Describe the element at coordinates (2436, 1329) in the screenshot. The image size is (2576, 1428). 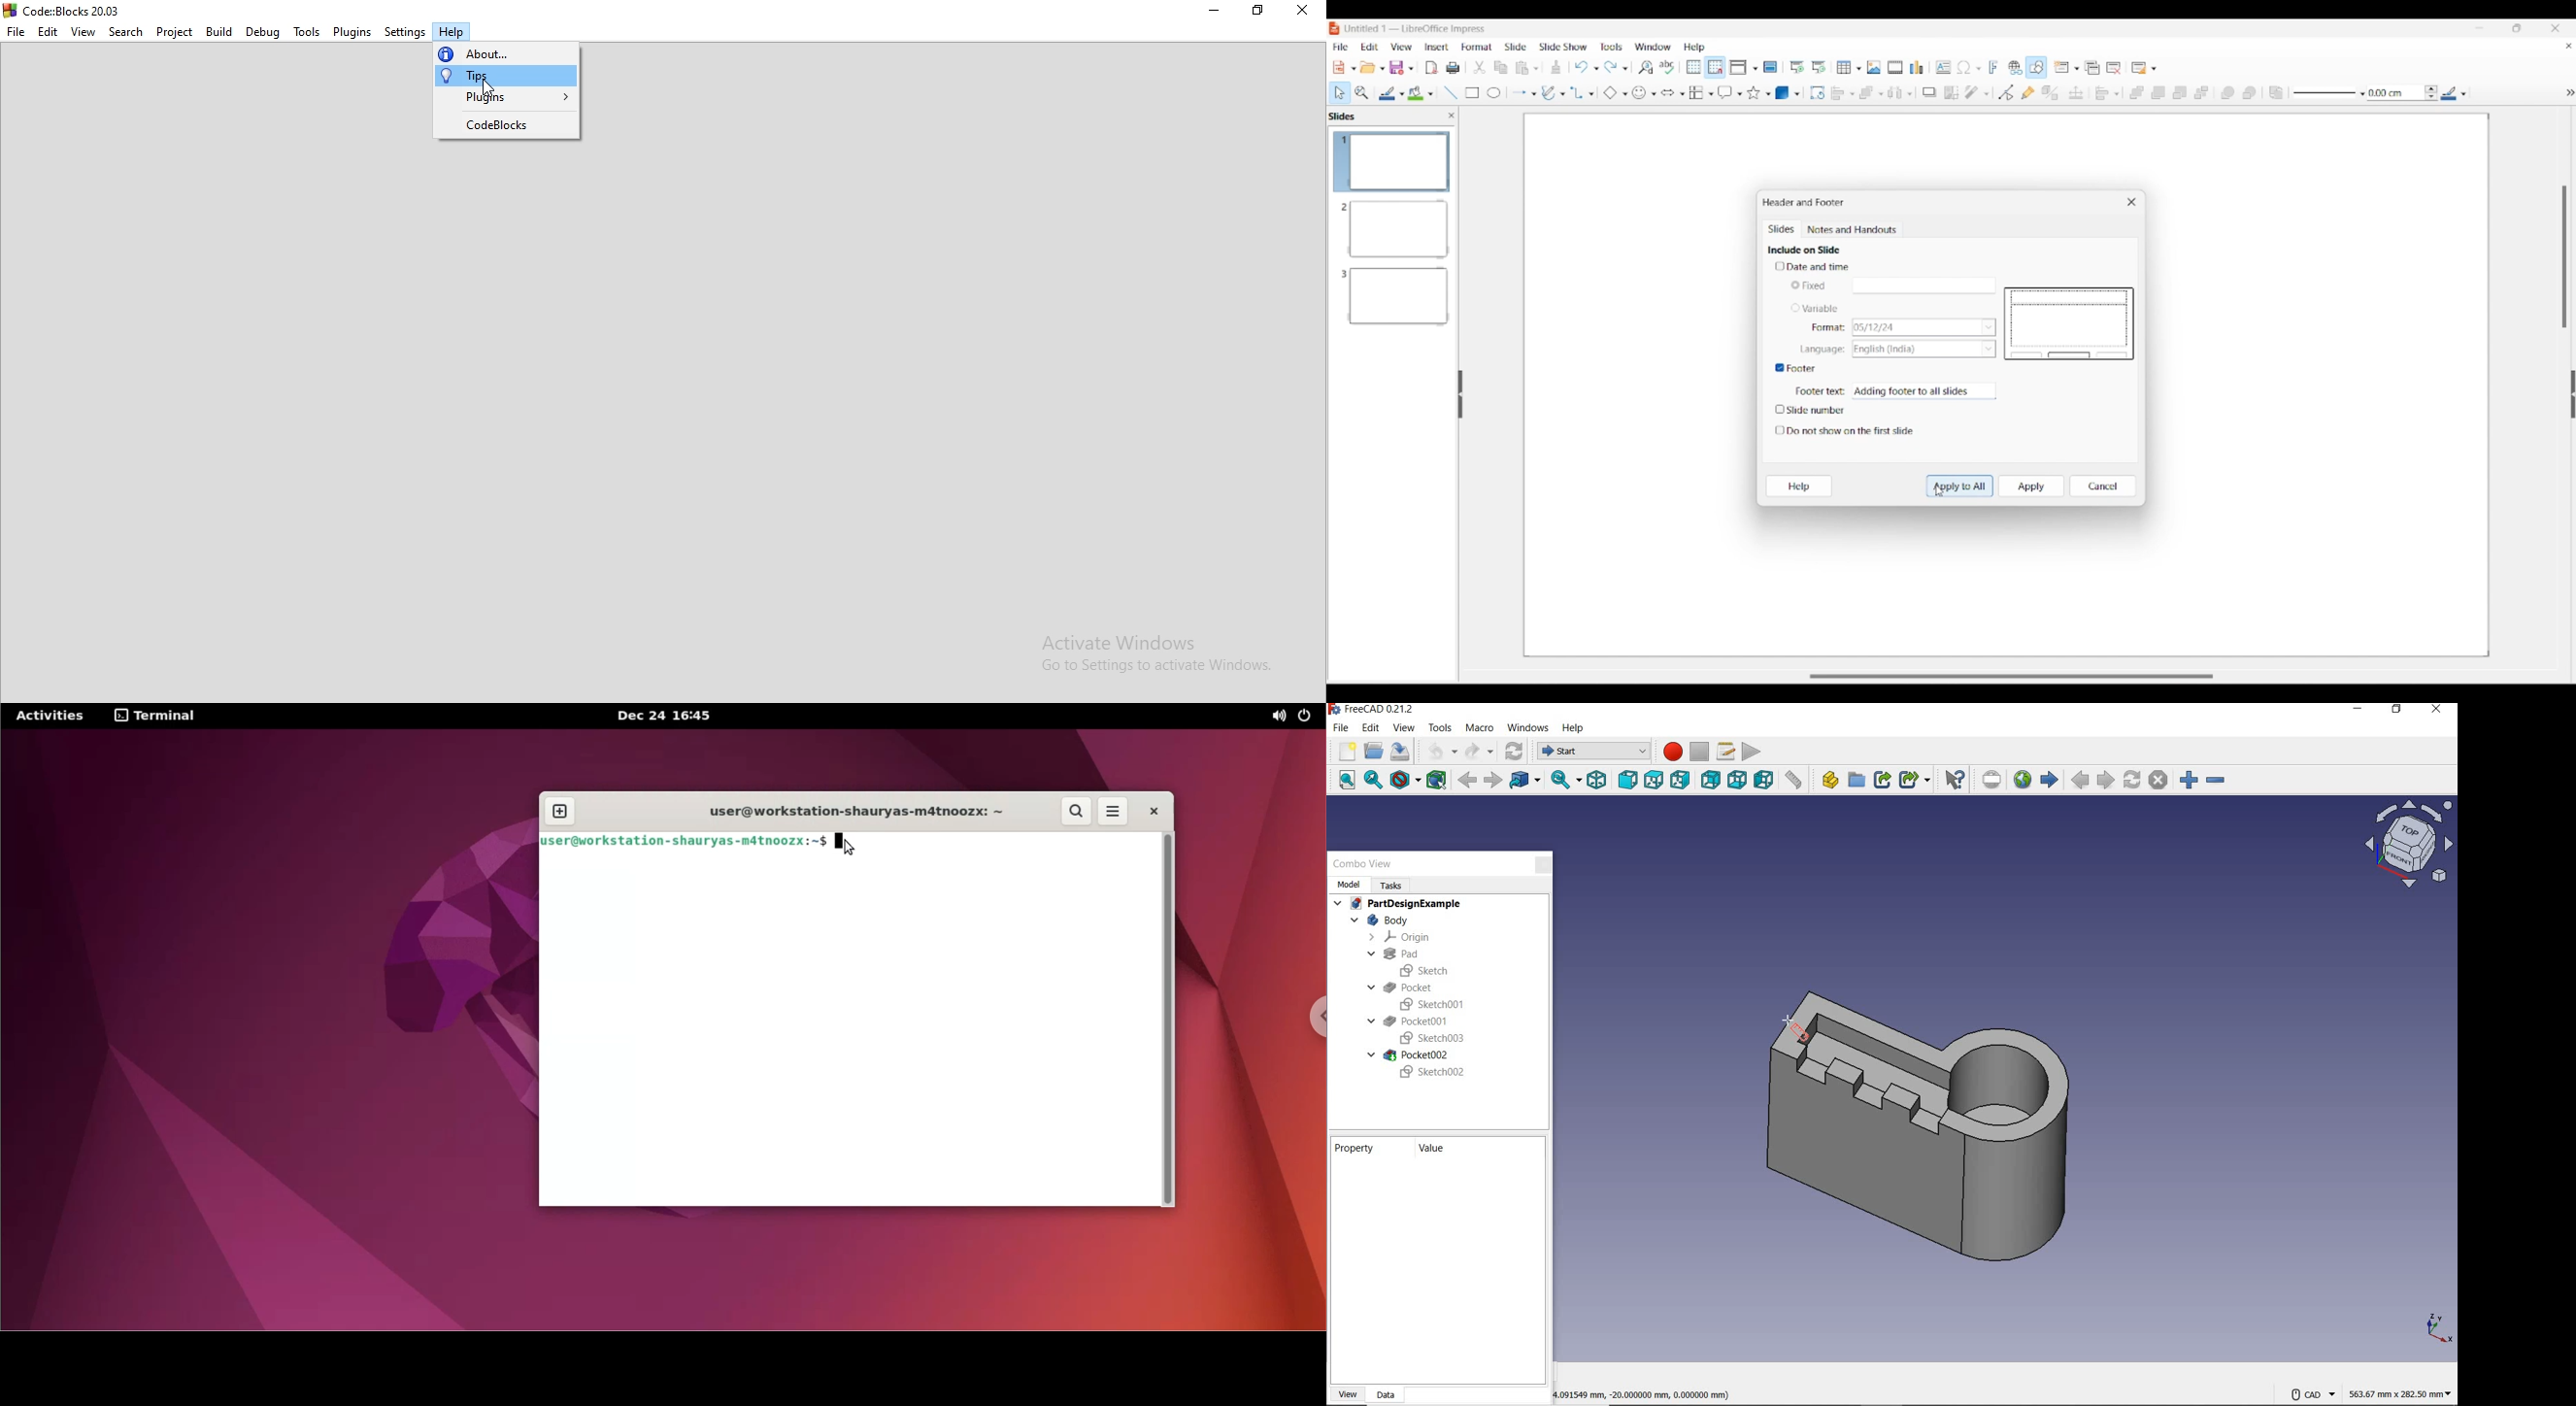
I see `x, y, z ` at that location.